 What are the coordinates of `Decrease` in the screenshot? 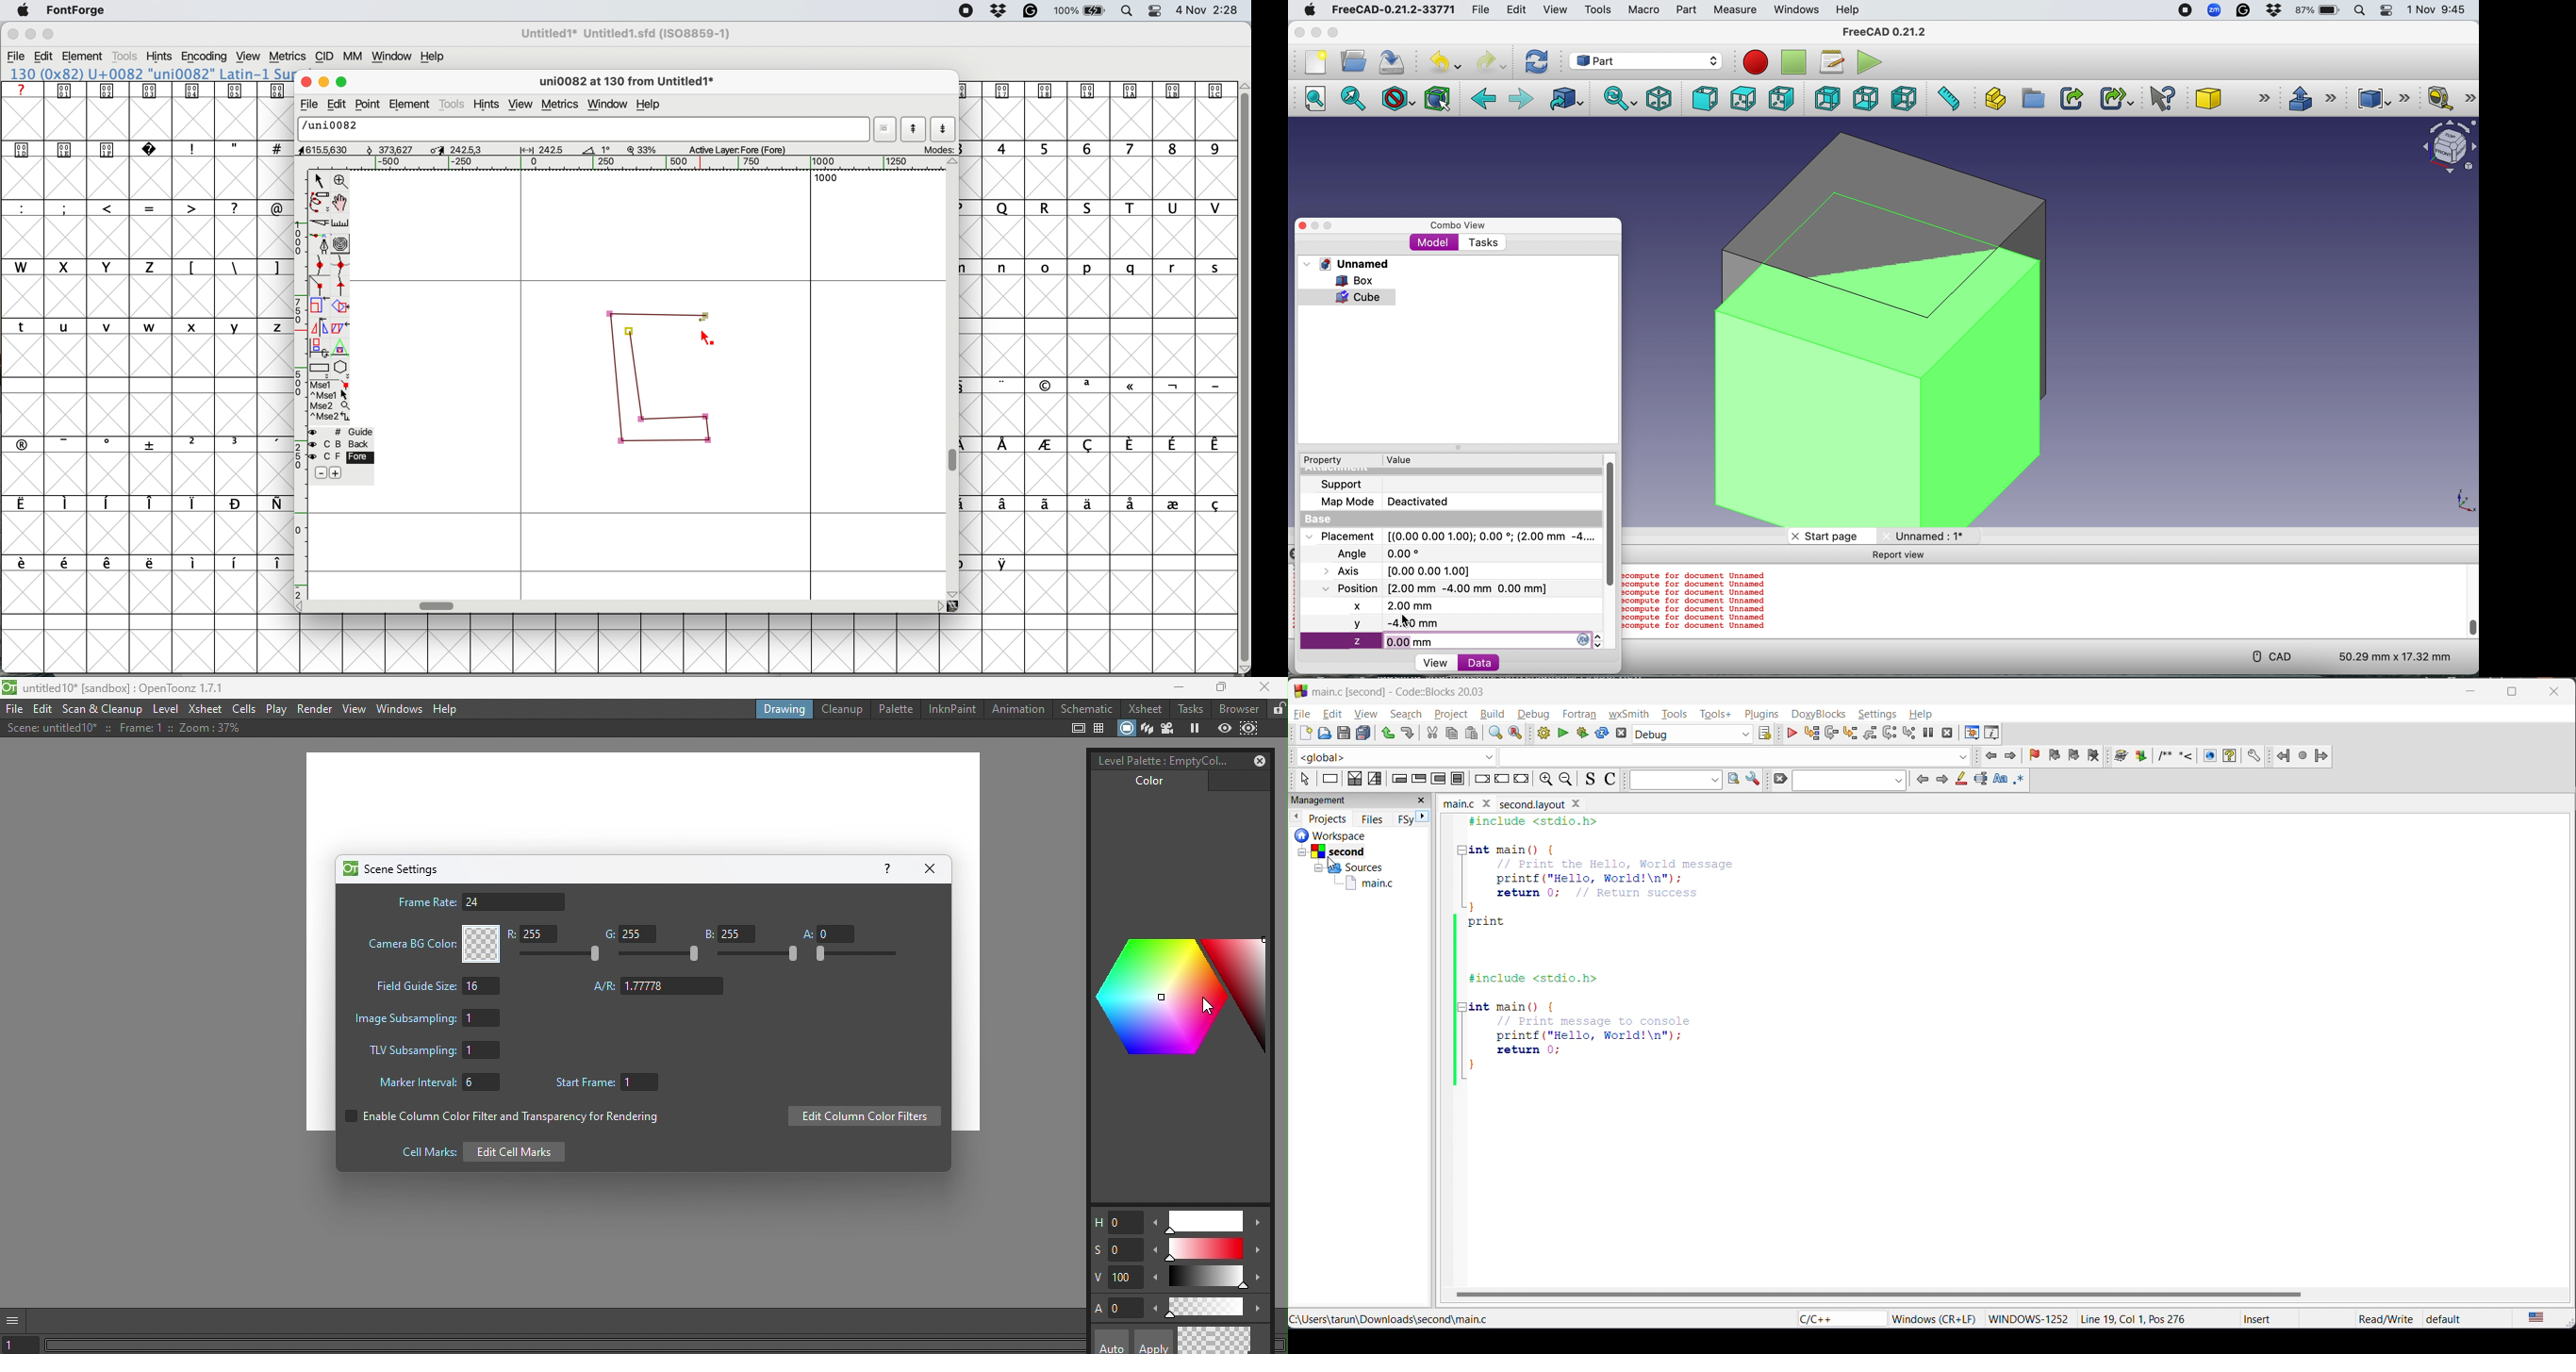 It's located at (1156, 1226).